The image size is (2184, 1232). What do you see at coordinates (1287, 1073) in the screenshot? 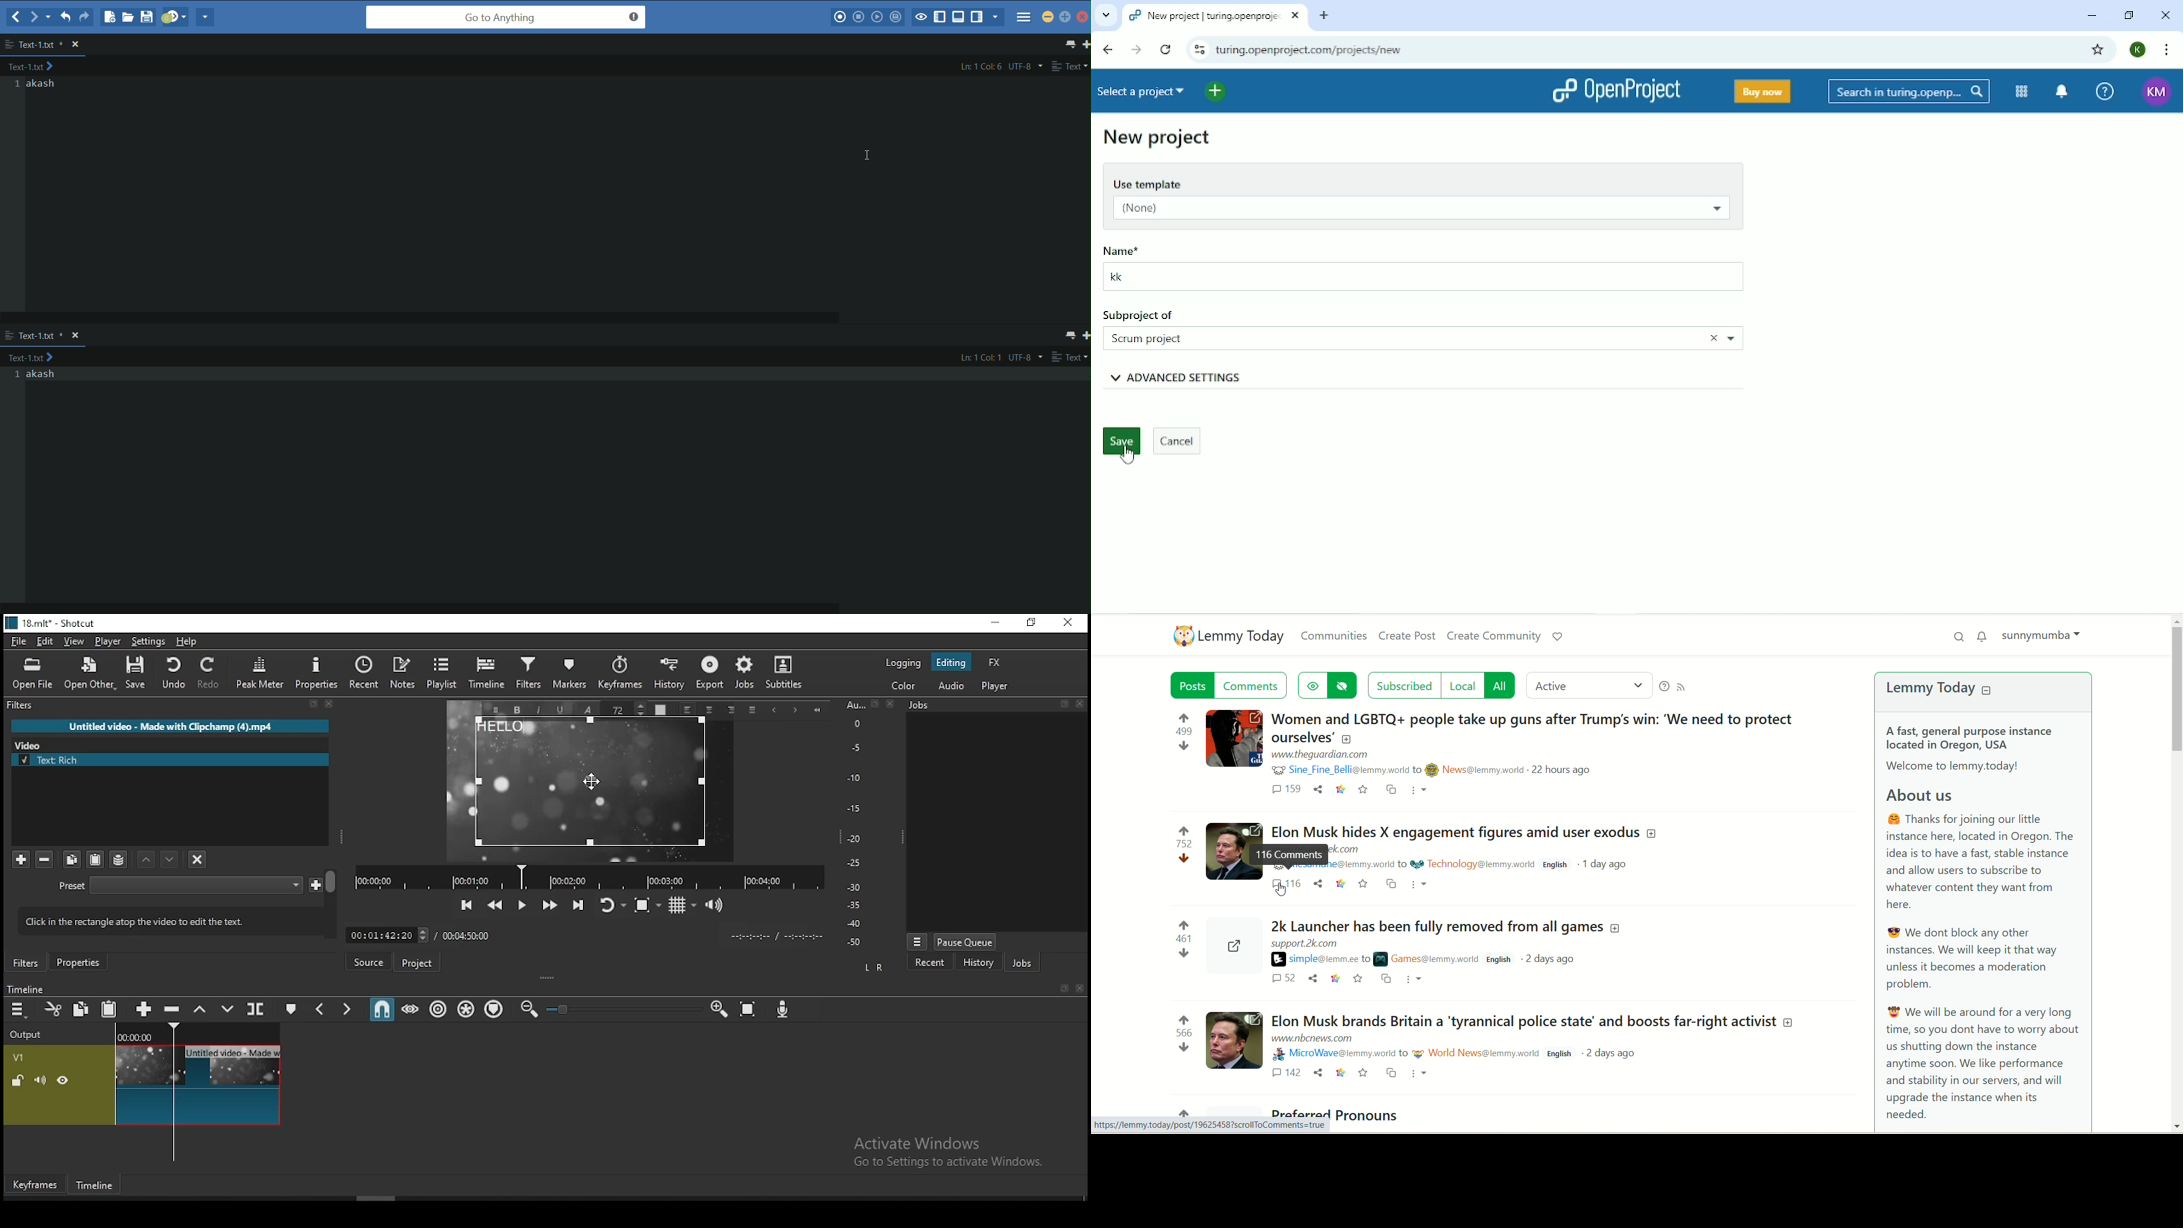
I see `comment 142` at bounding box center [1287, 1073].